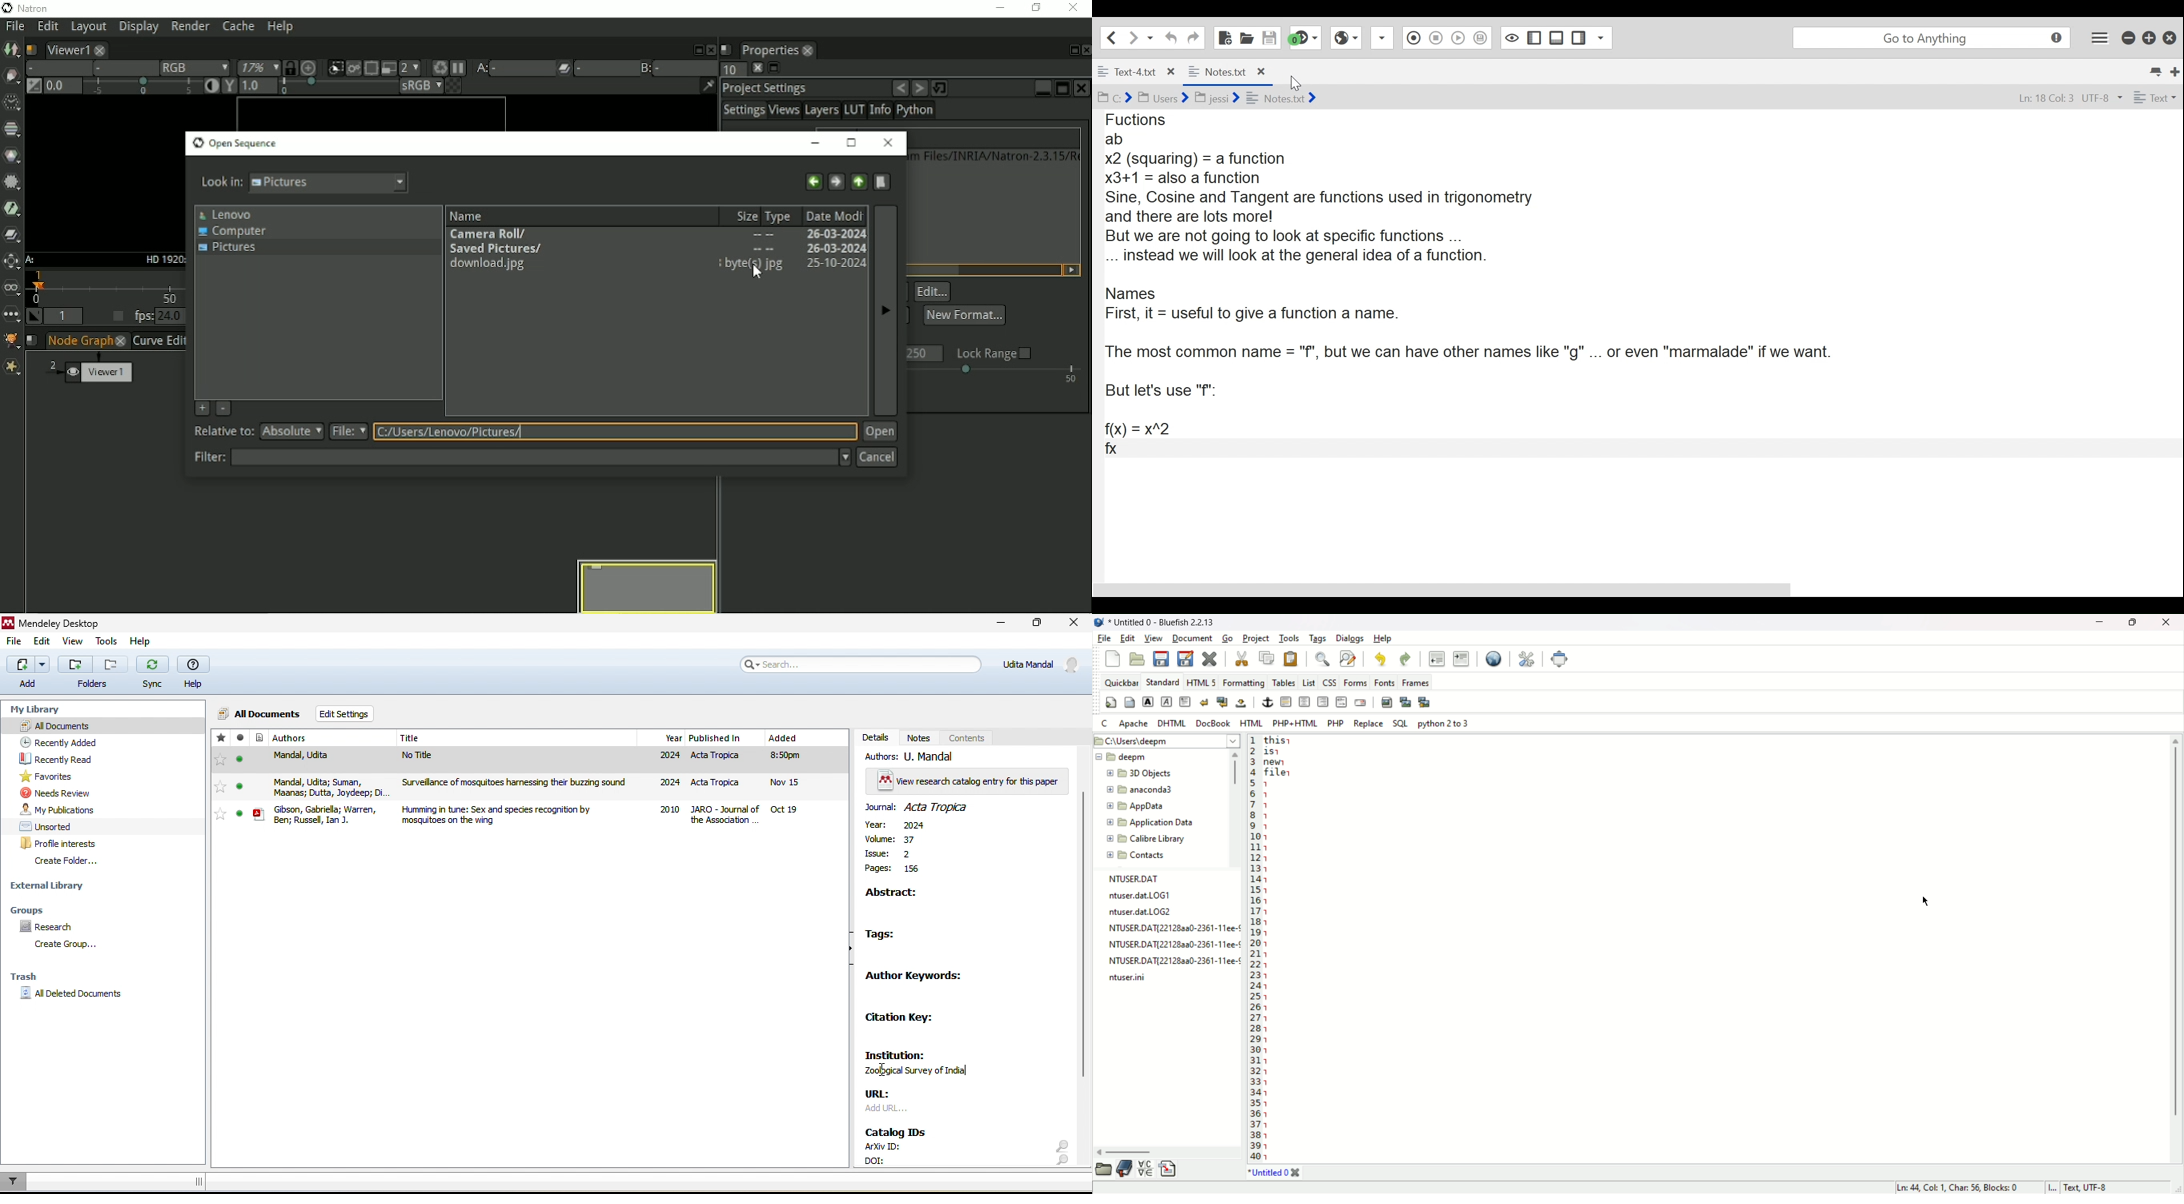 This screenshot has height=1204, width=2184. I want to click on abstract, so click(897, 894).